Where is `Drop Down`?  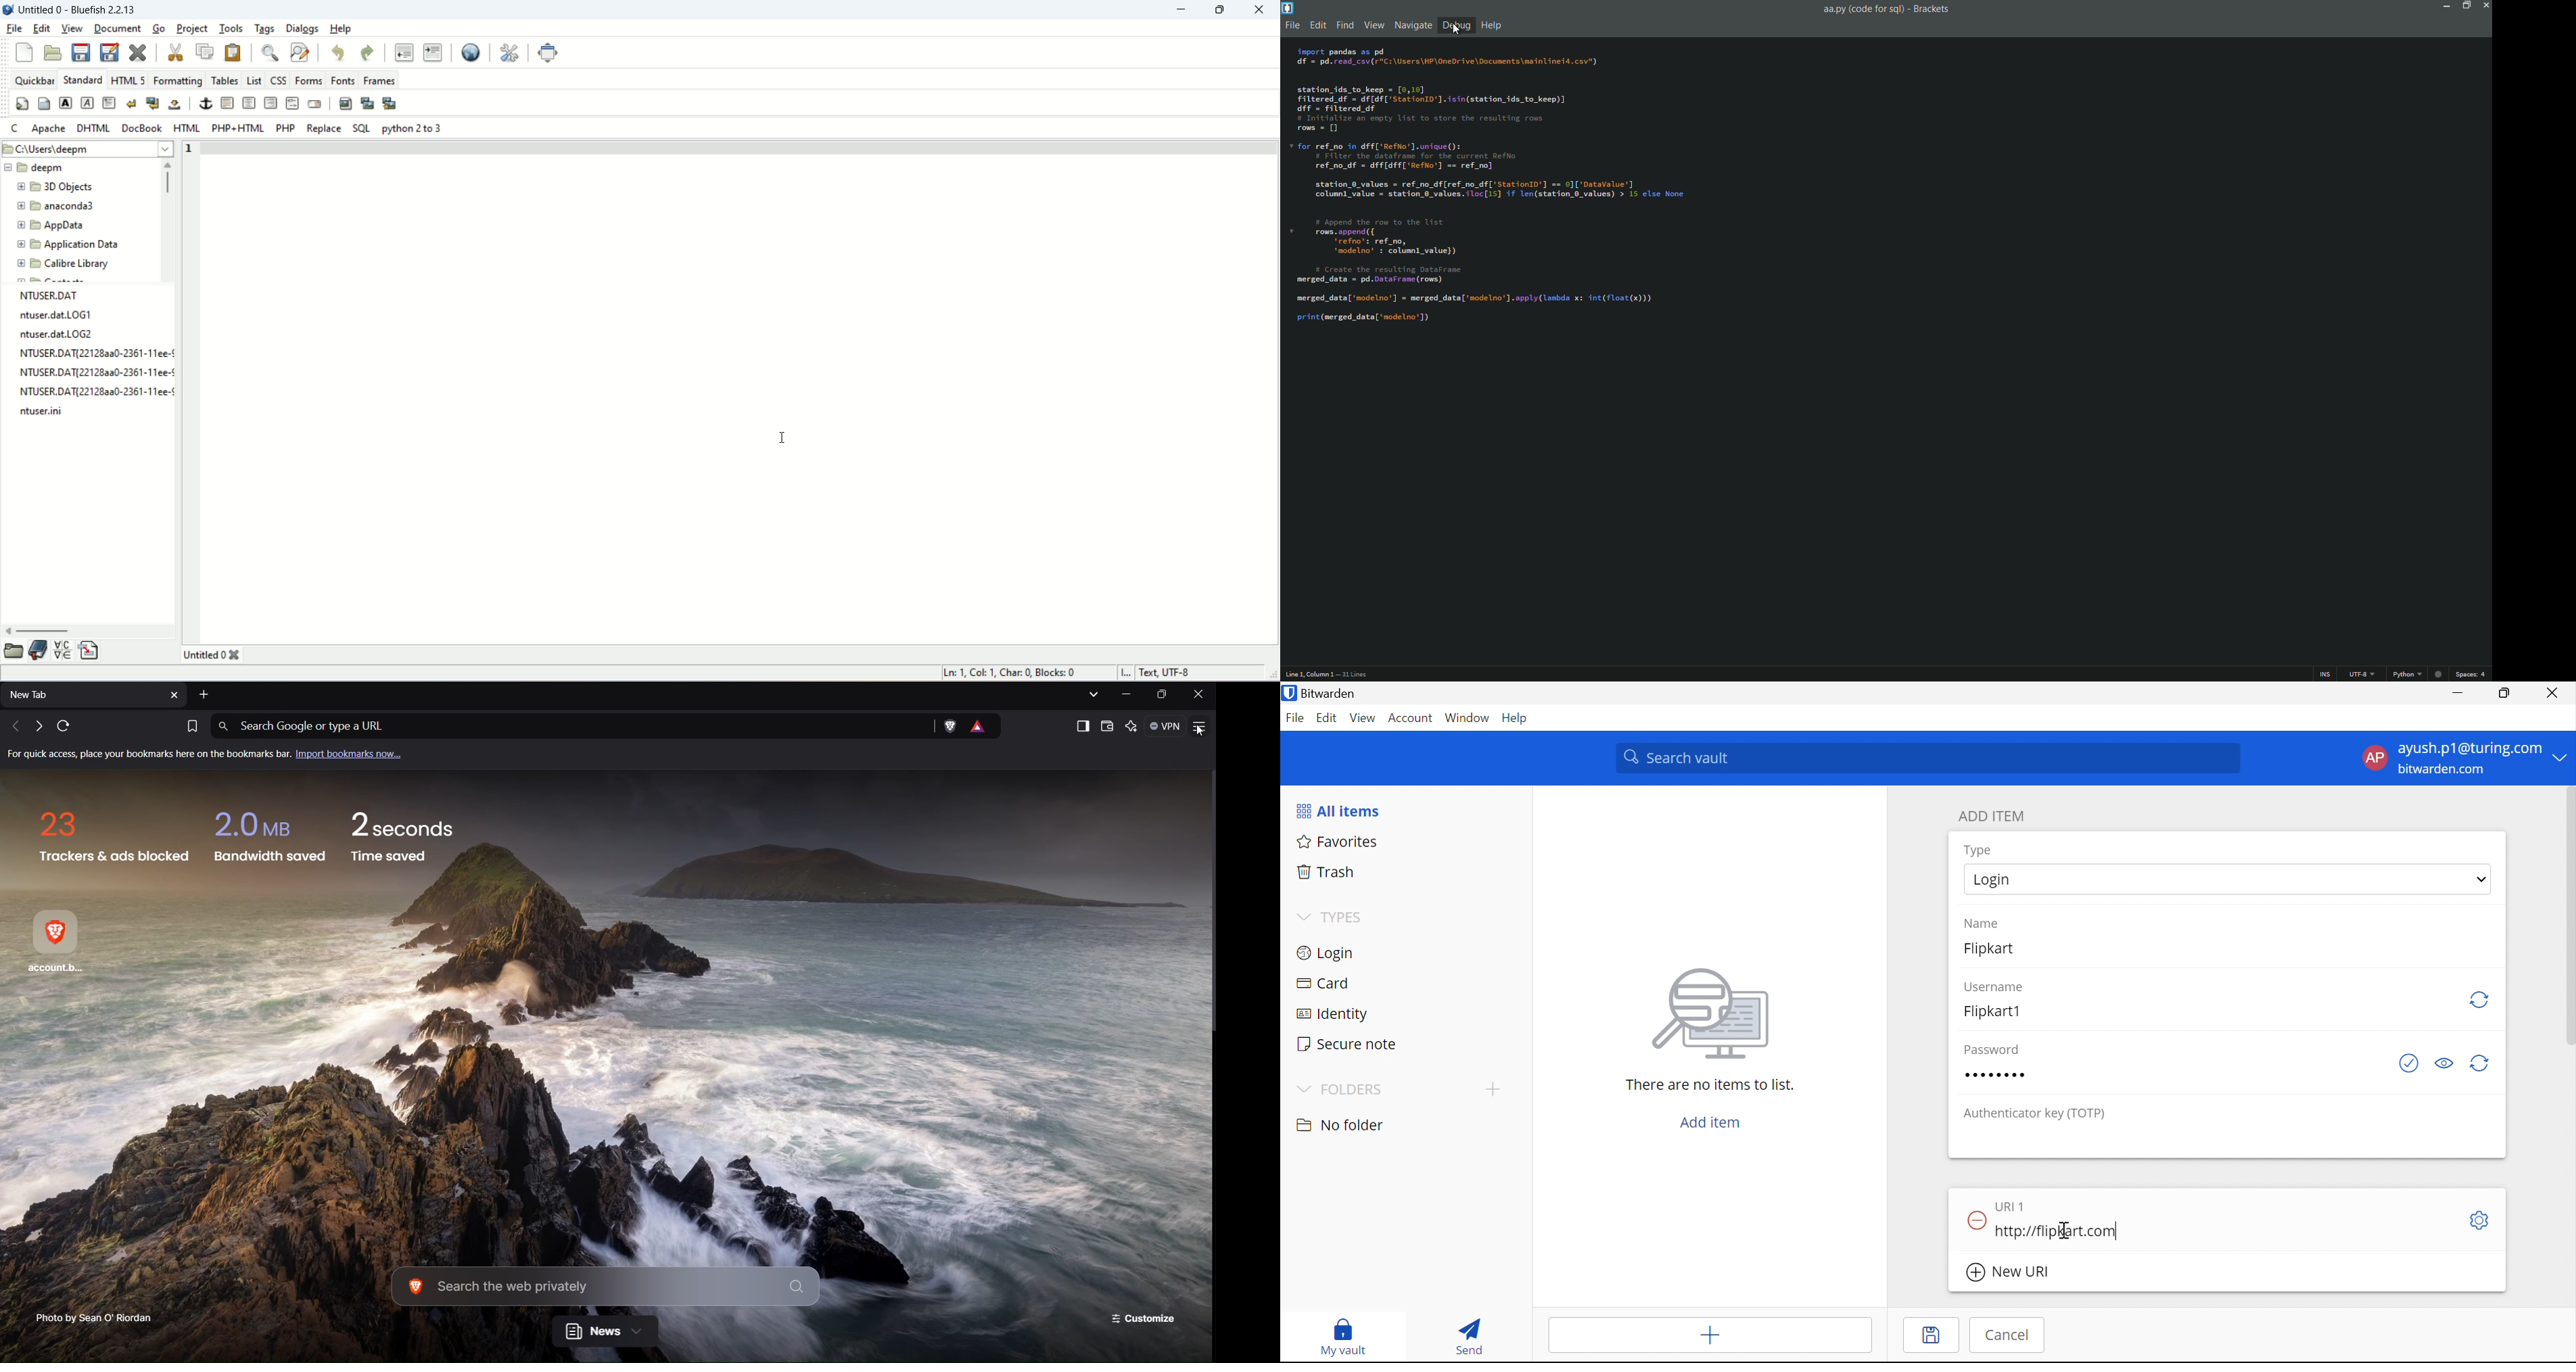
Drop Down is located at coordinates (1302, 915).